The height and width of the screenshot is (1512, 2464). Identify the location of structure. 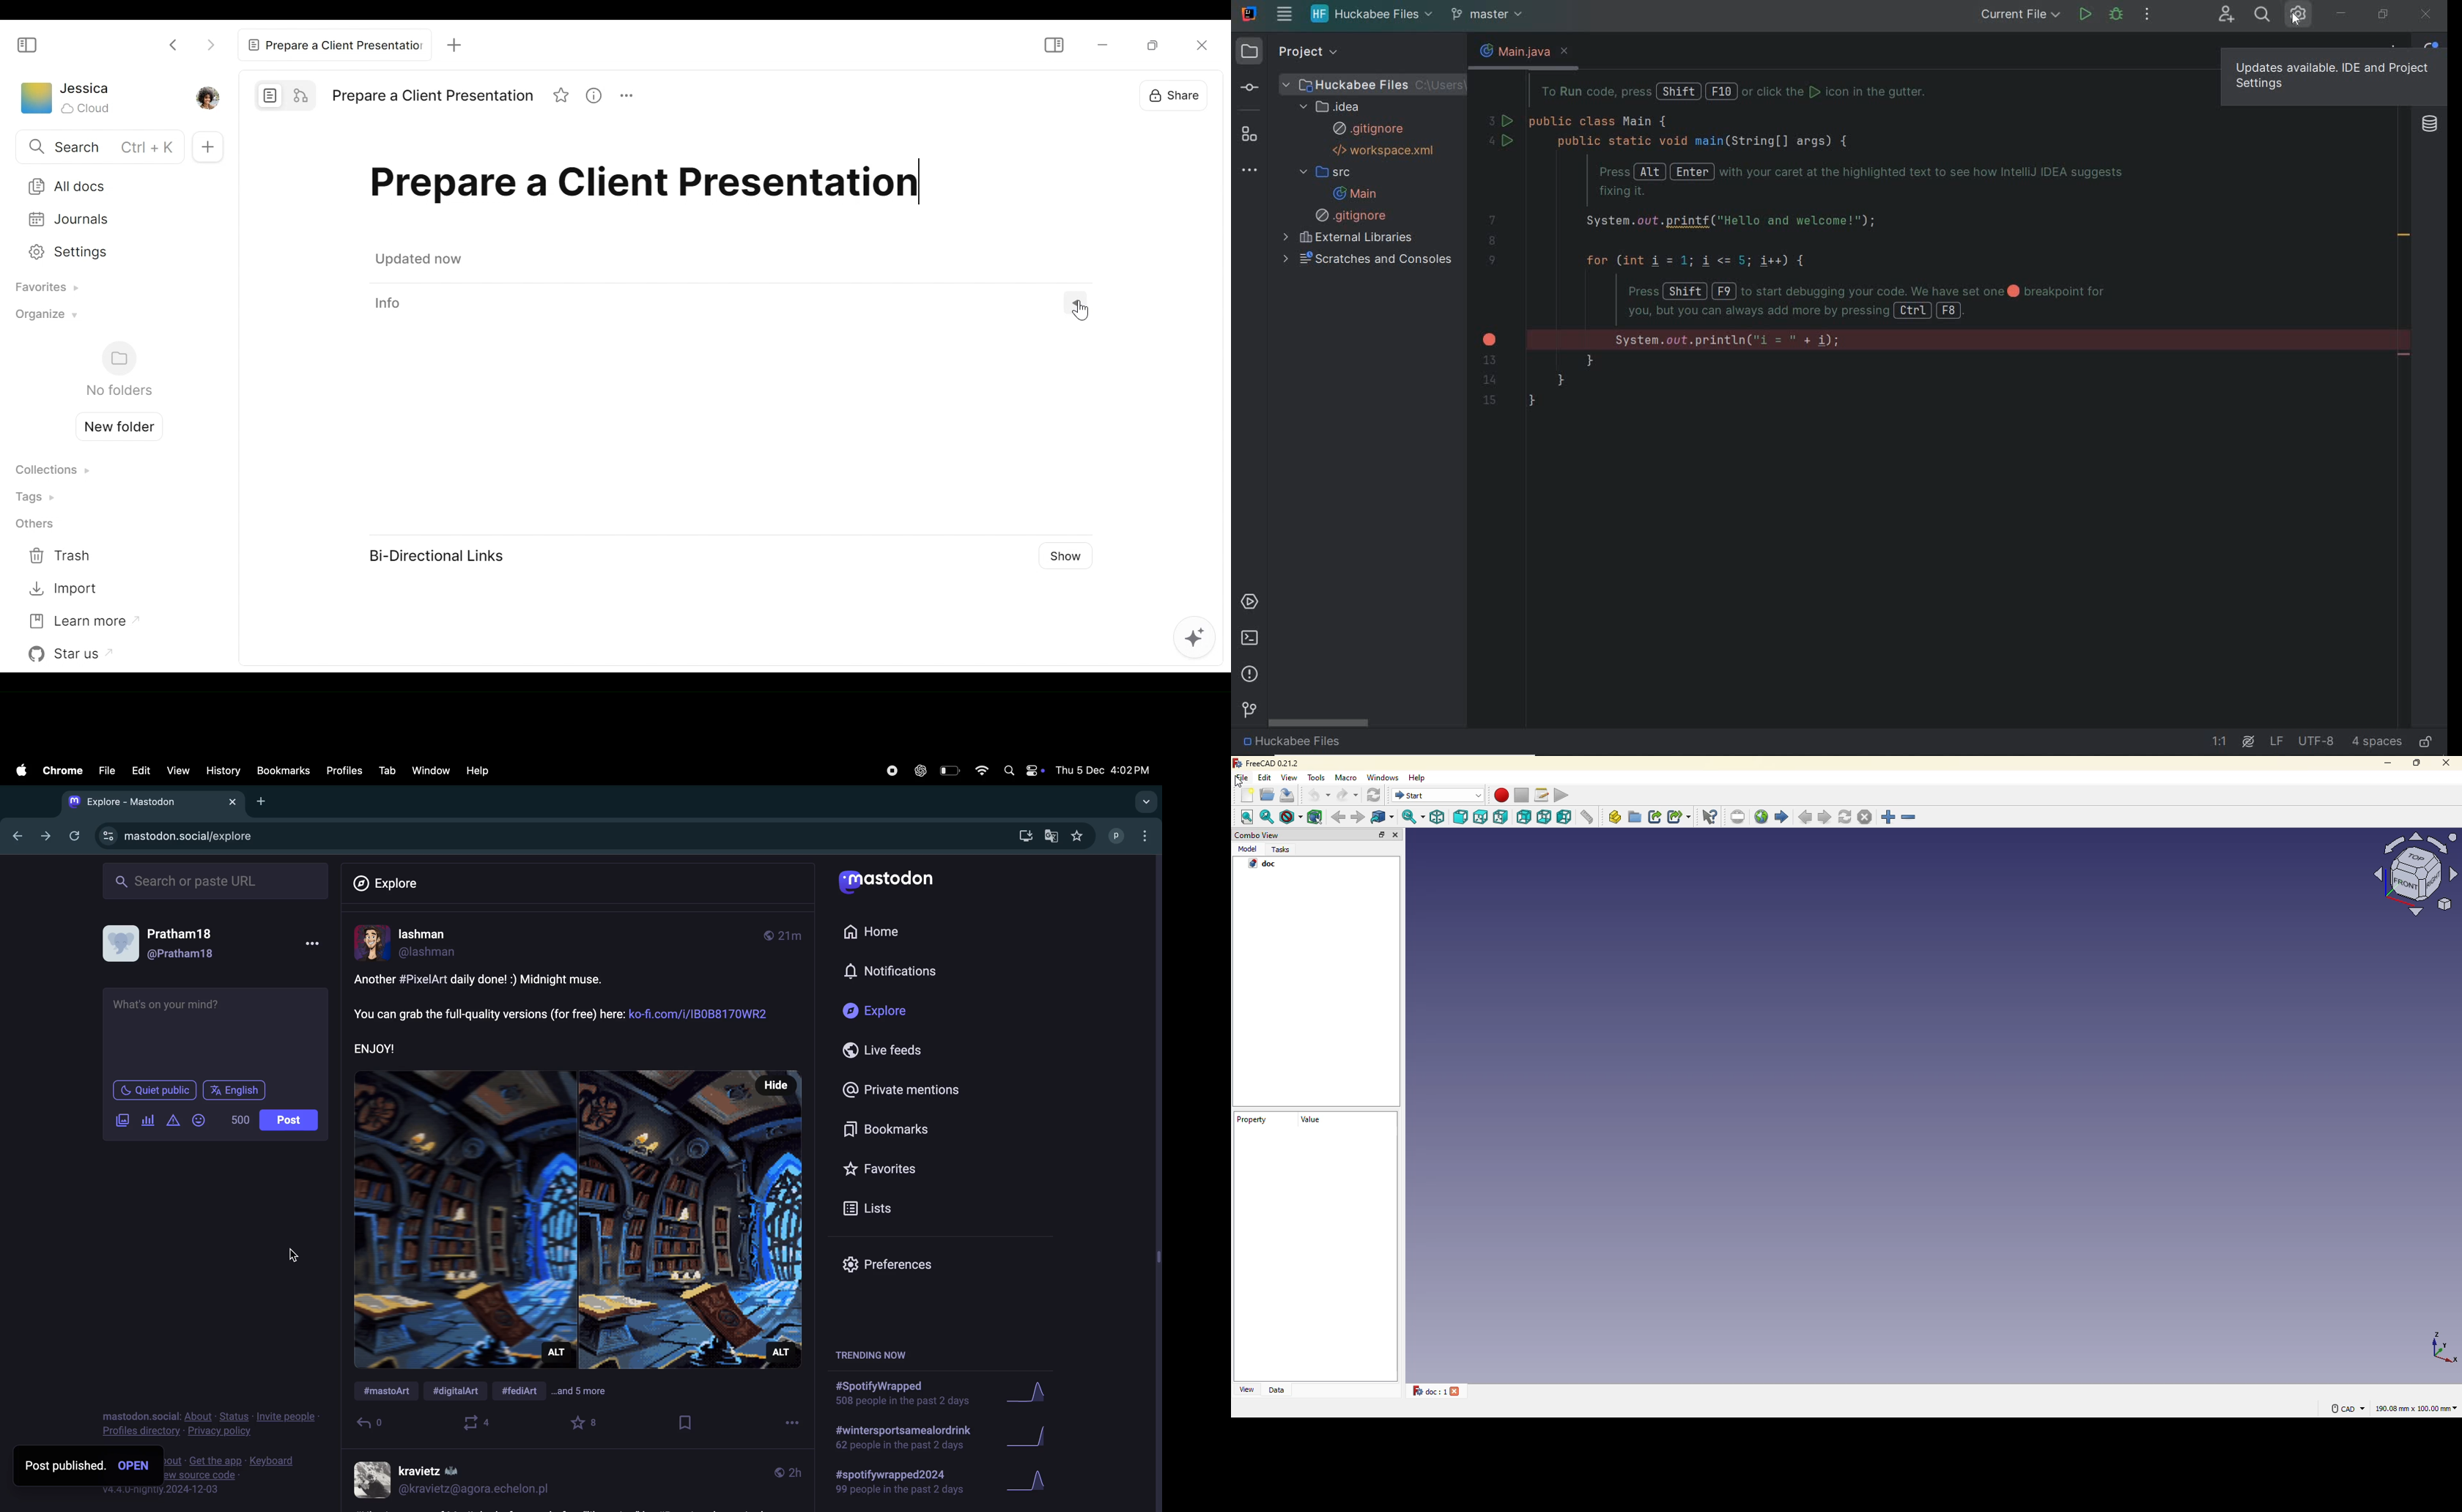
(1254, 134).